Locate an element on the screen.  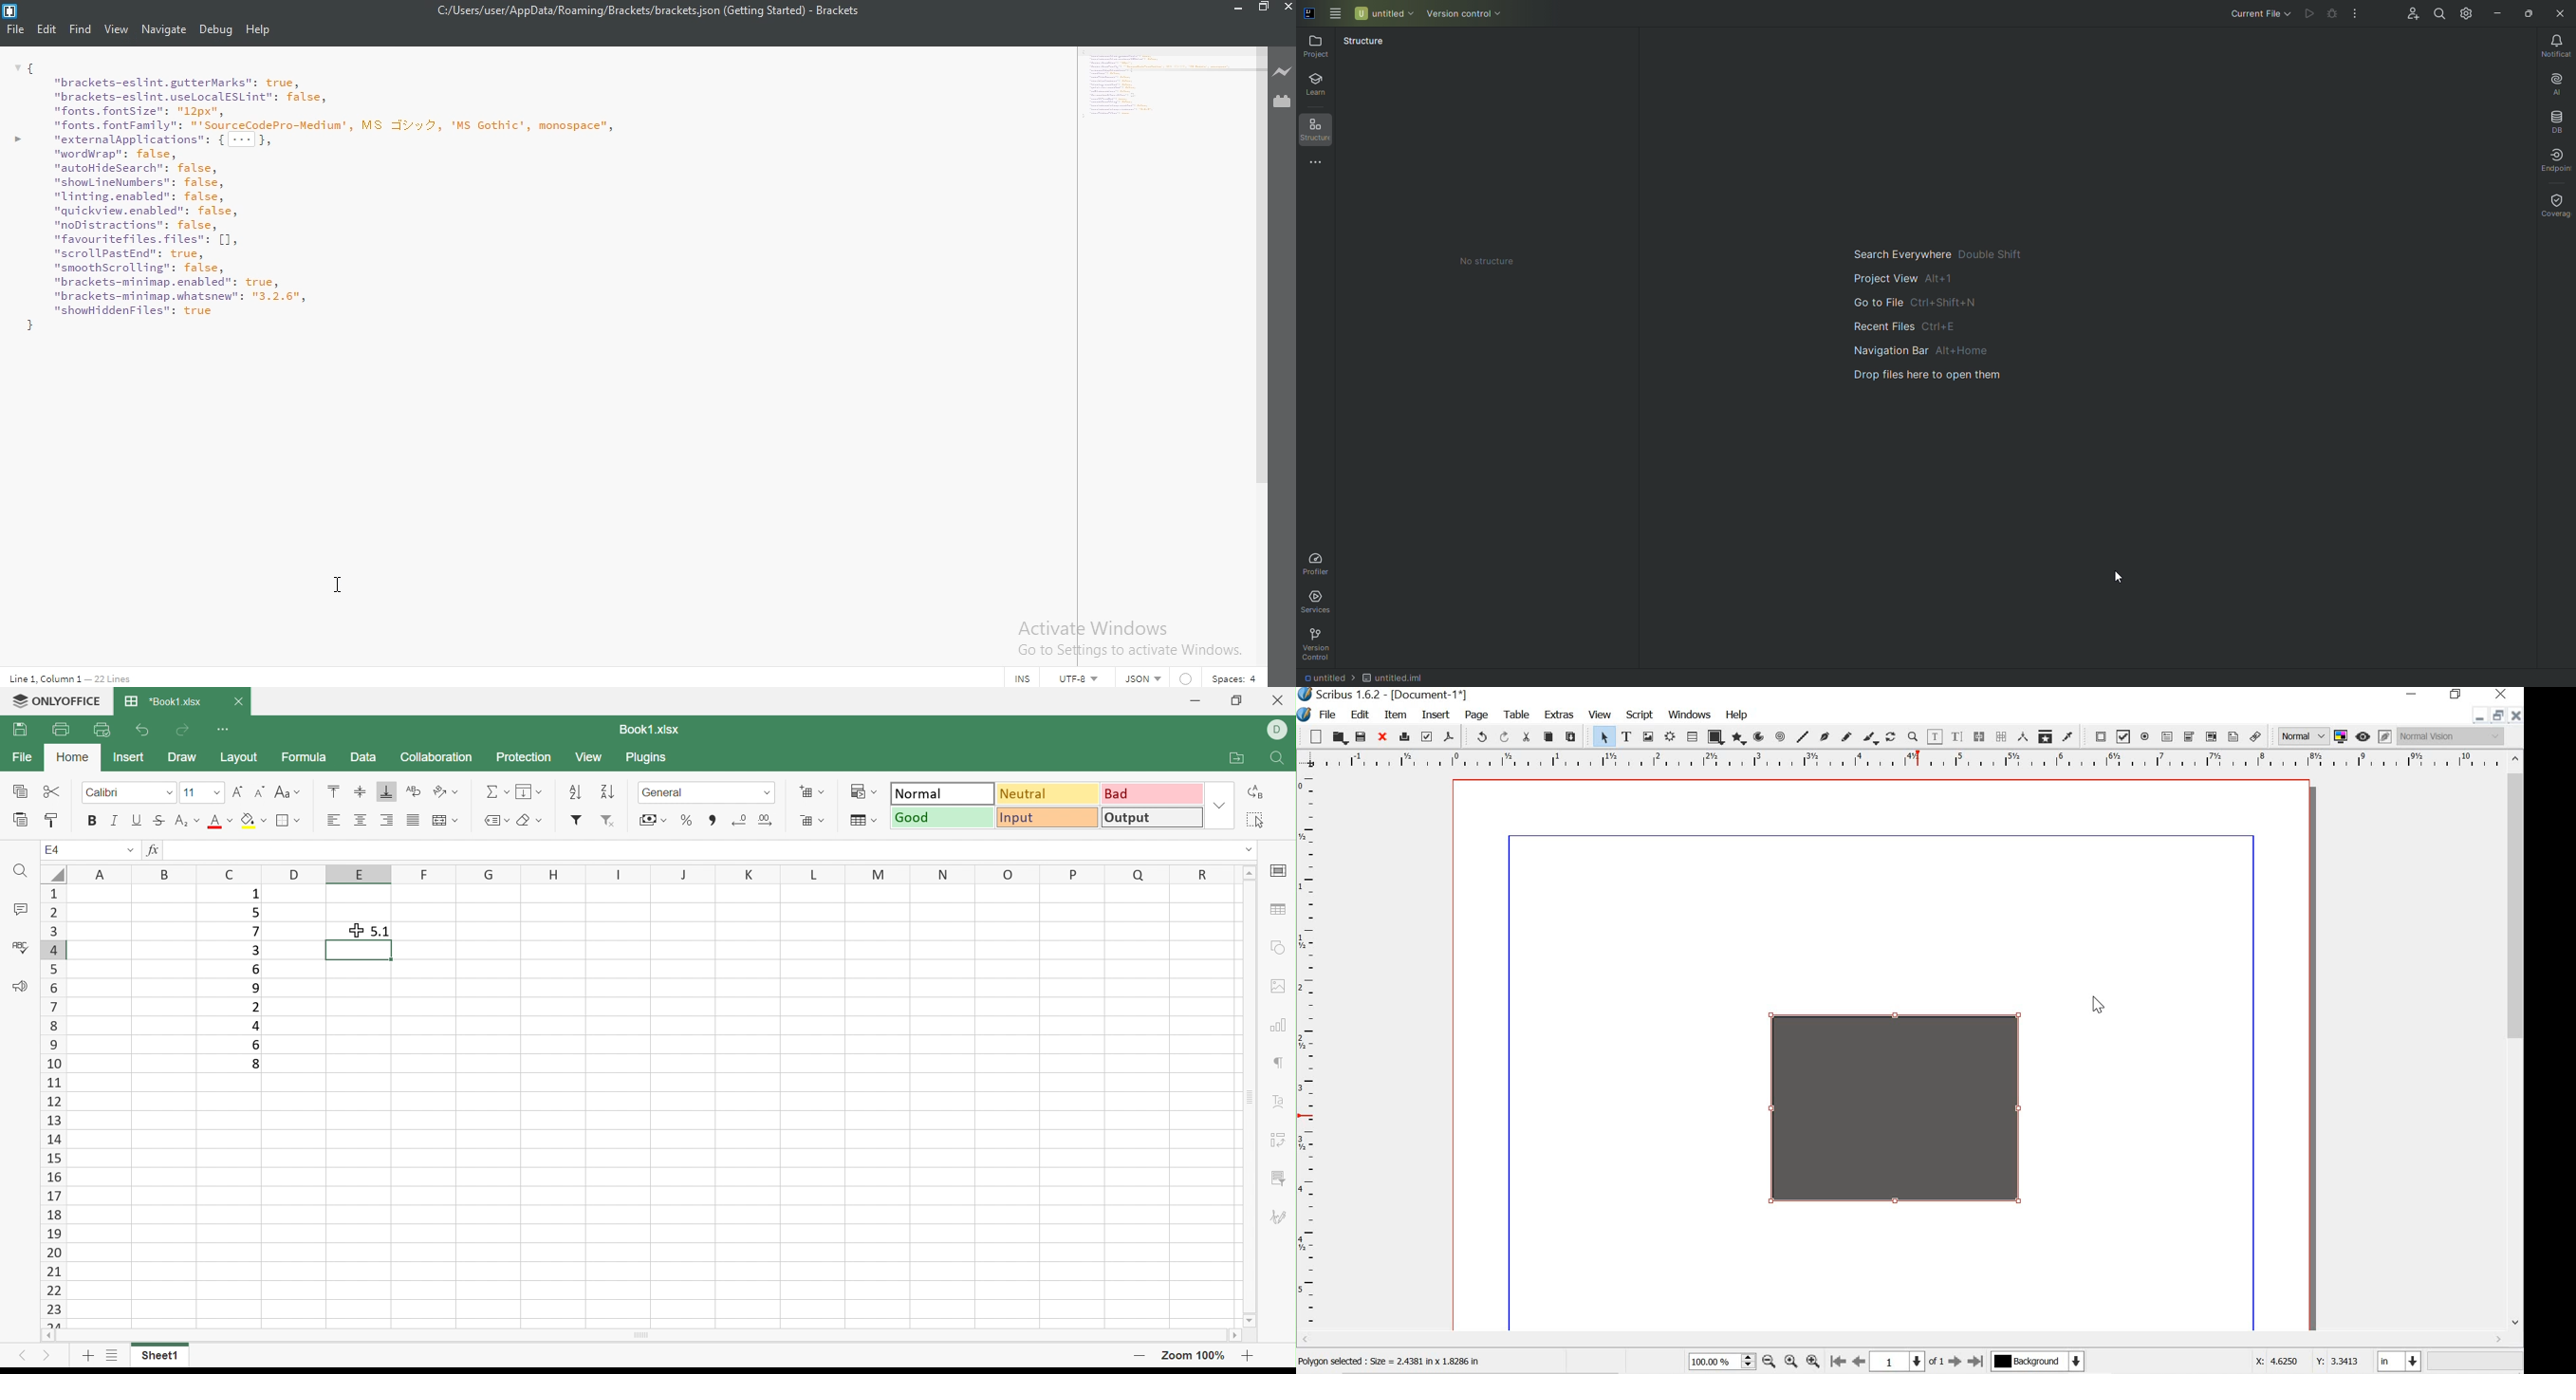
unlink text frames is located at coordinates (2000, 736).